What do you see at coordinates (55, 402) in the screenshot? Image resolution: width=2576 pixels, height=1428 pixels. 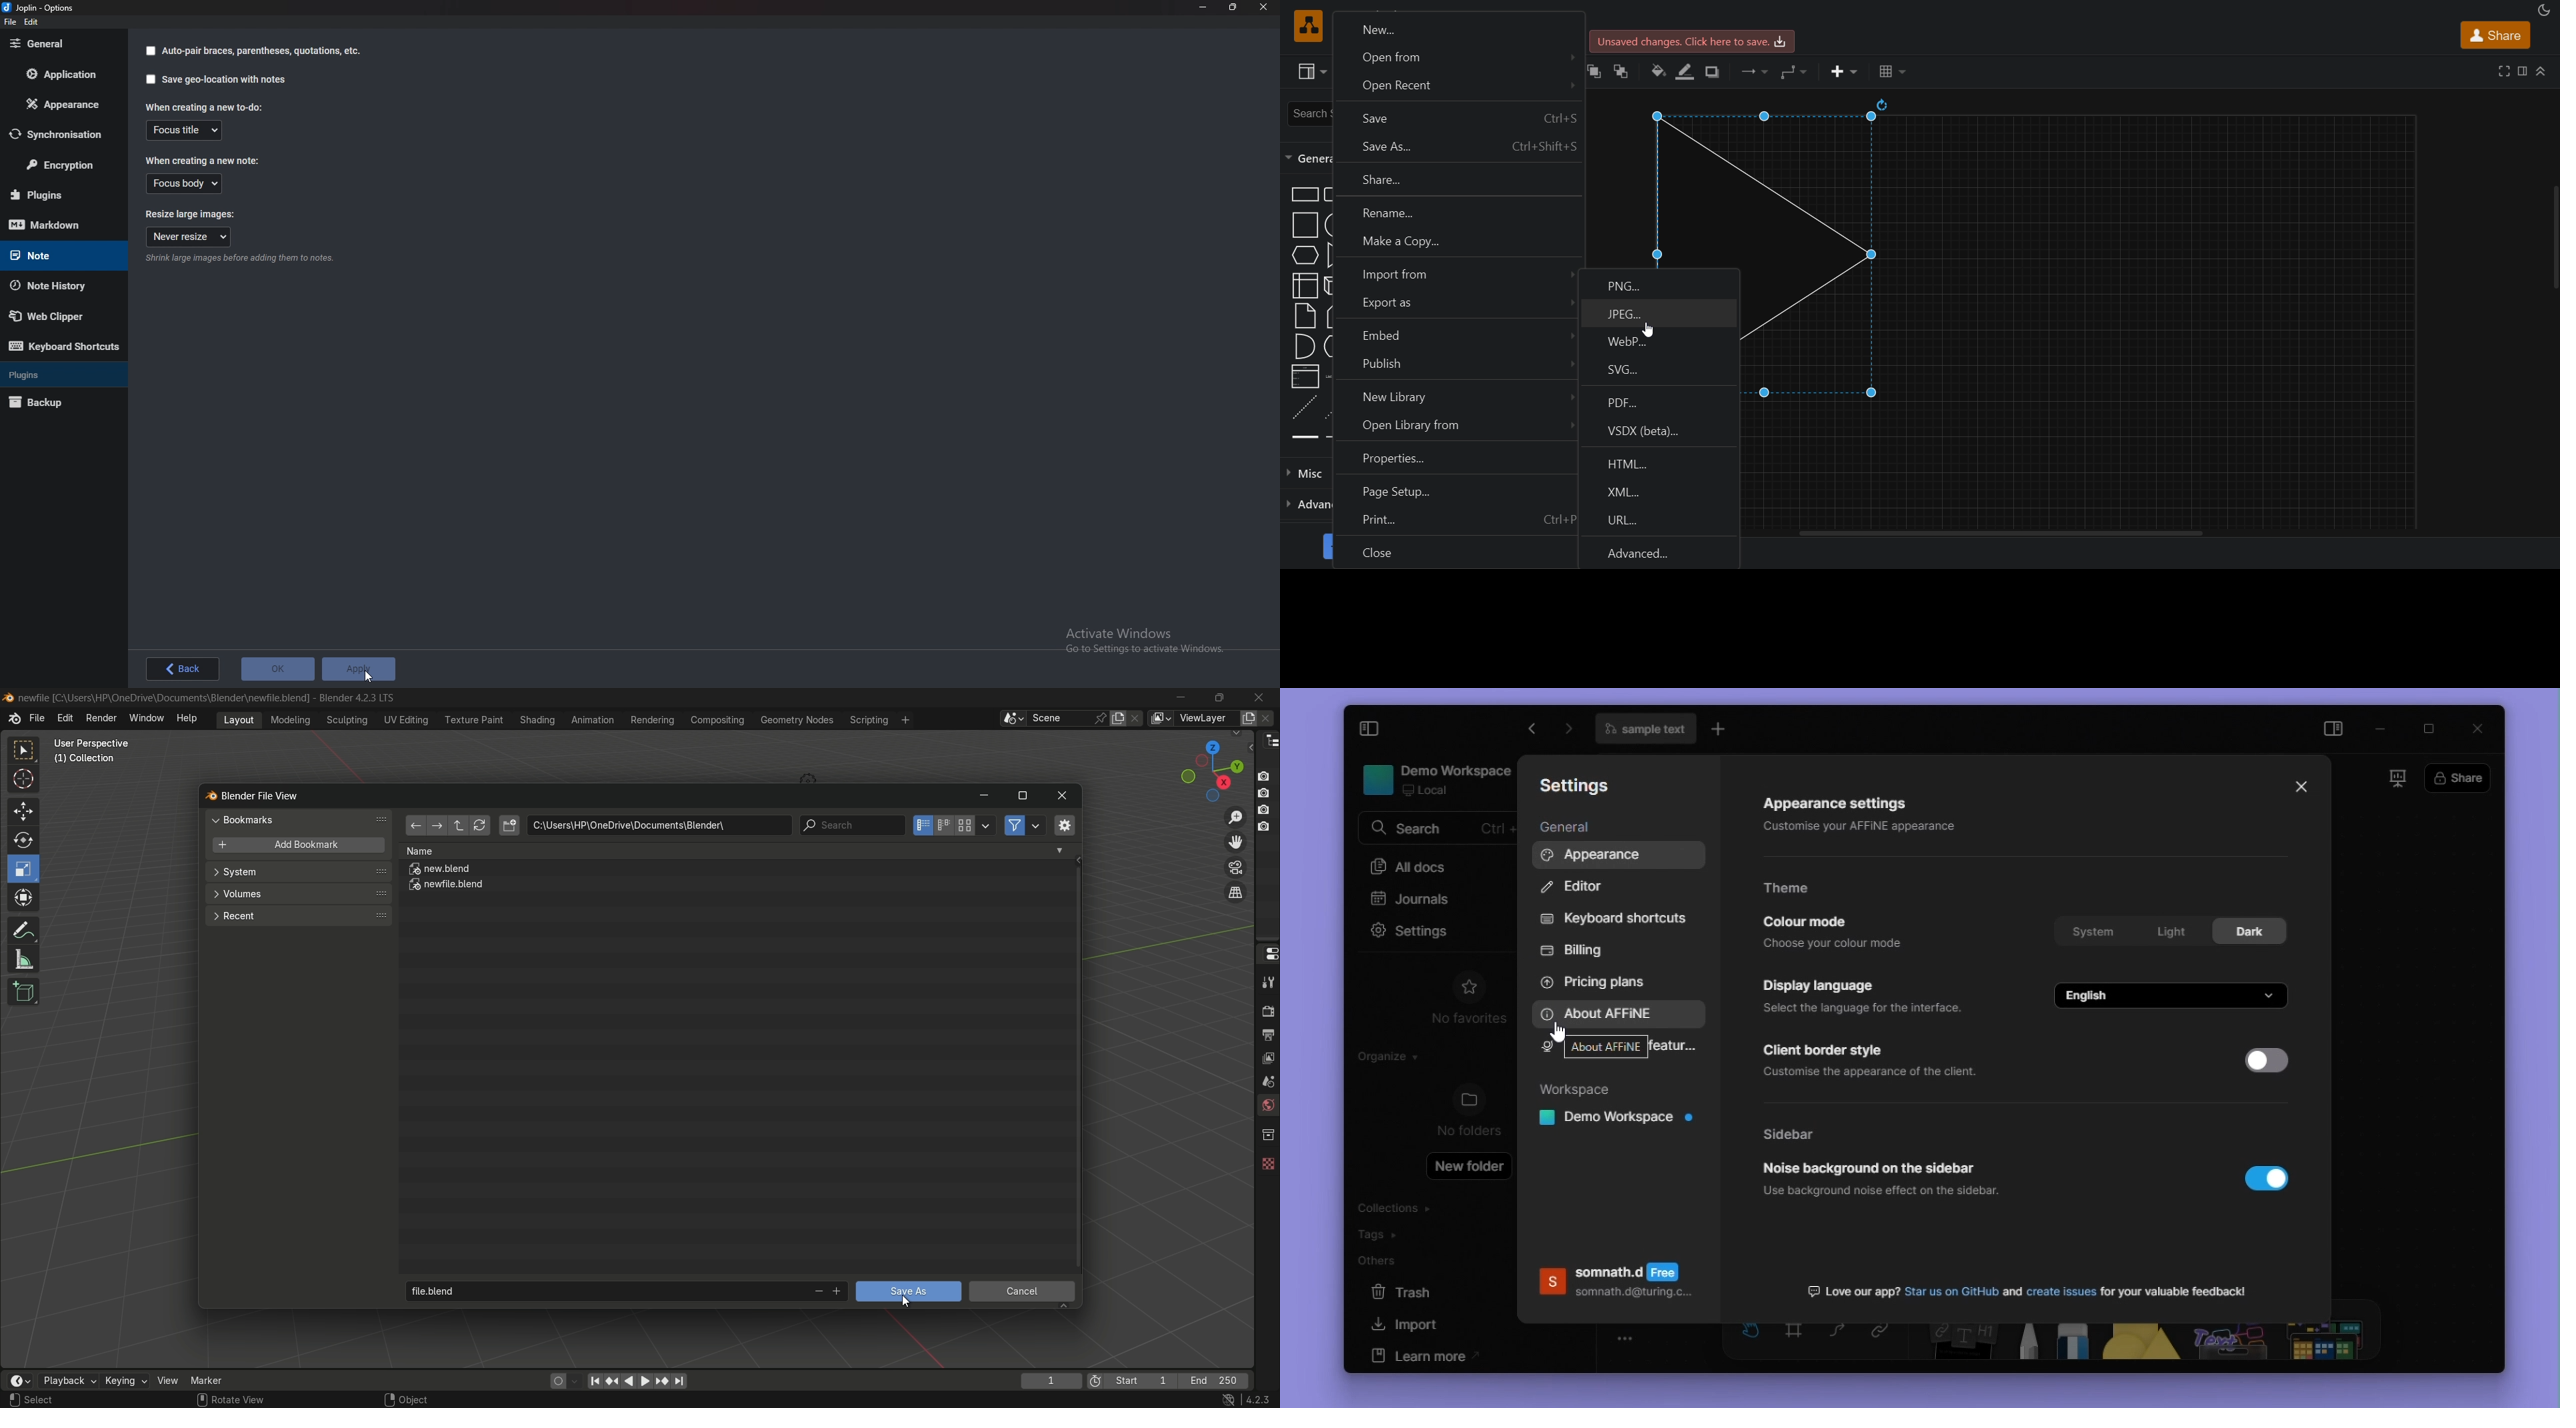 I see `Back up` at bounding box center [55, 402].